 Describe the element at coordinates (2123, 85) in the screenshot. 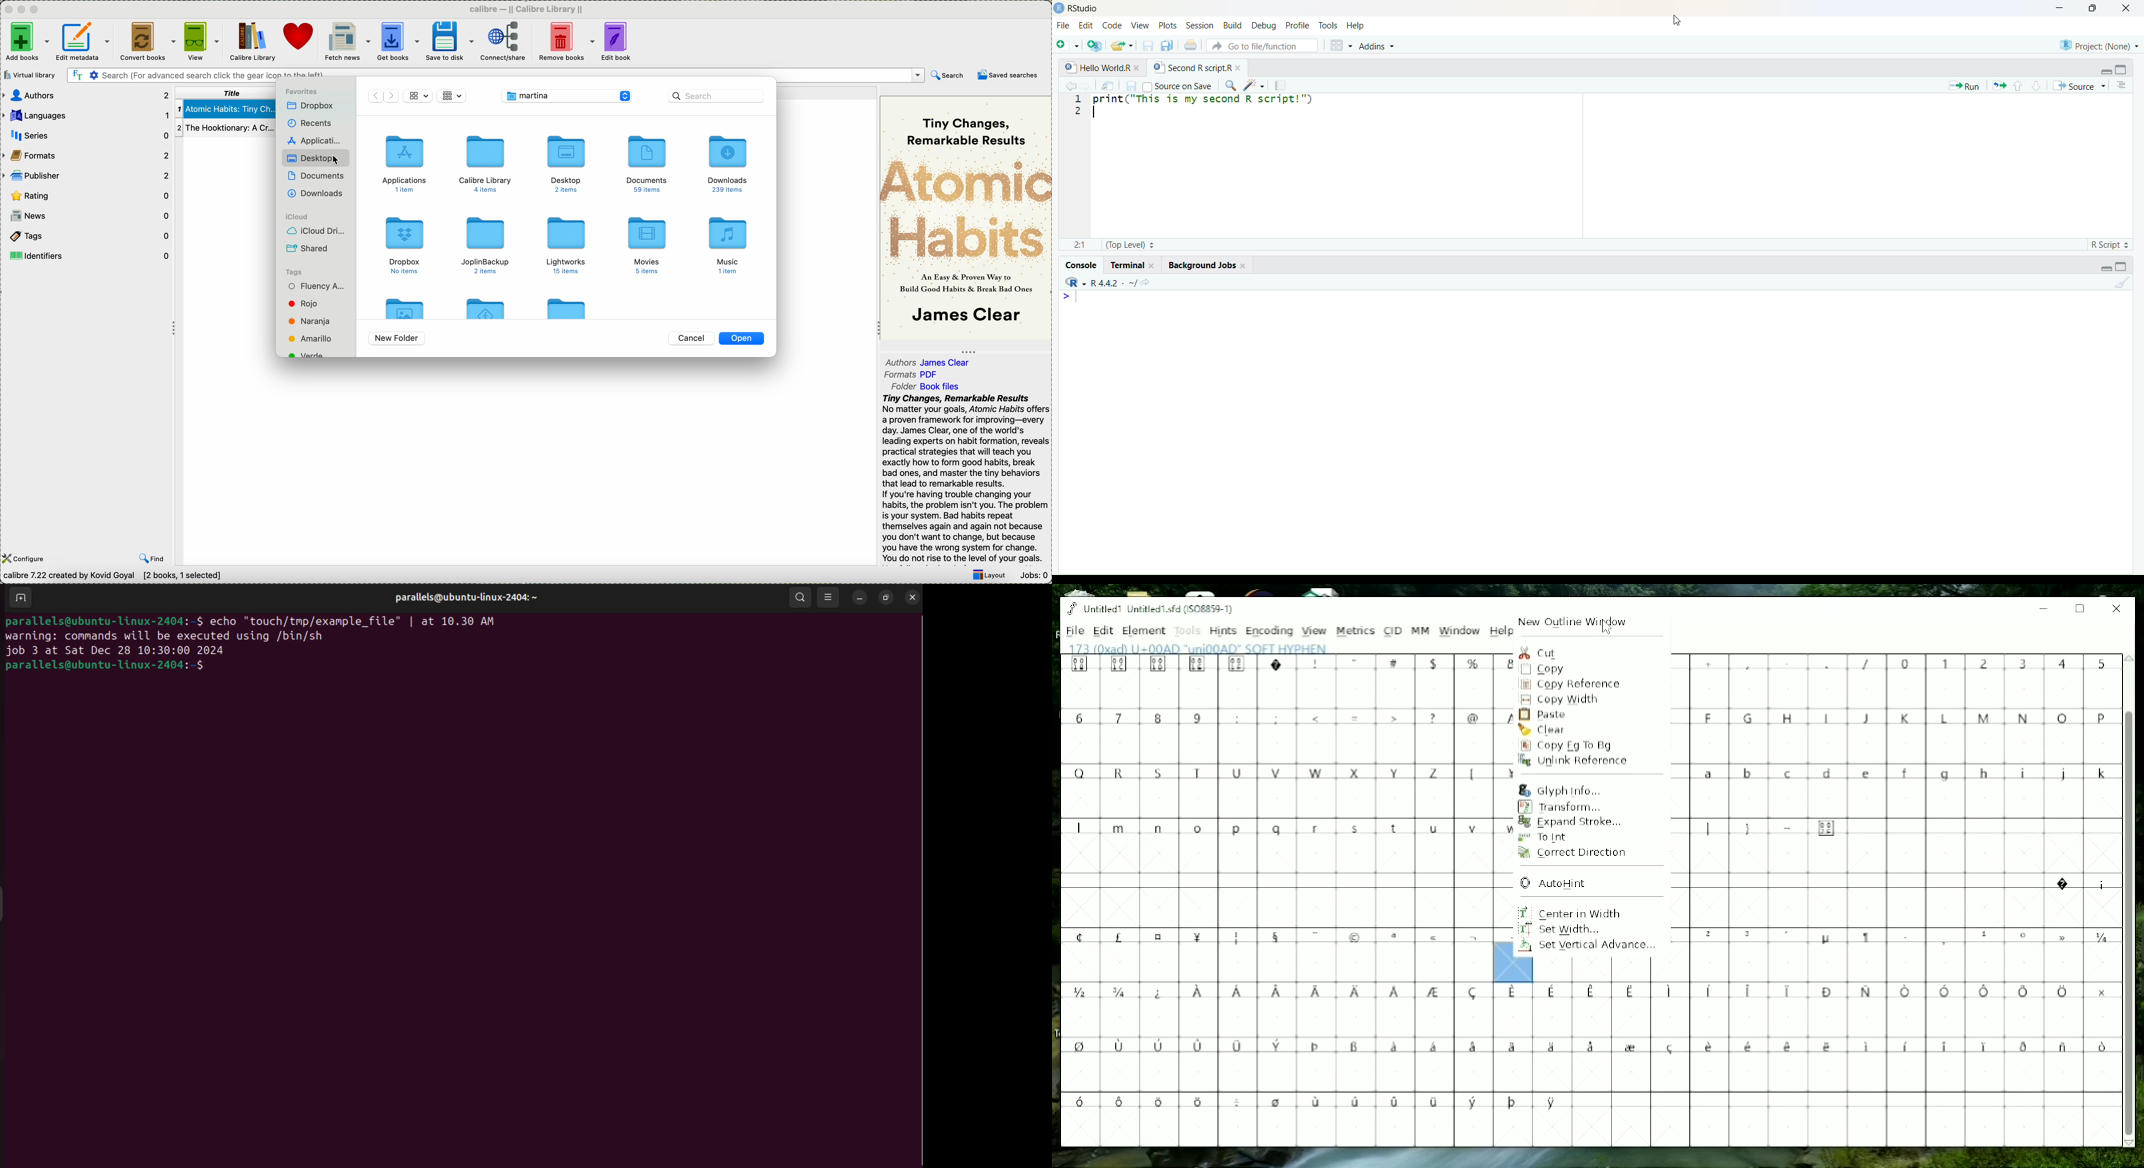

I see `Show document outline (Ctrl + Shift + O)` at that location.